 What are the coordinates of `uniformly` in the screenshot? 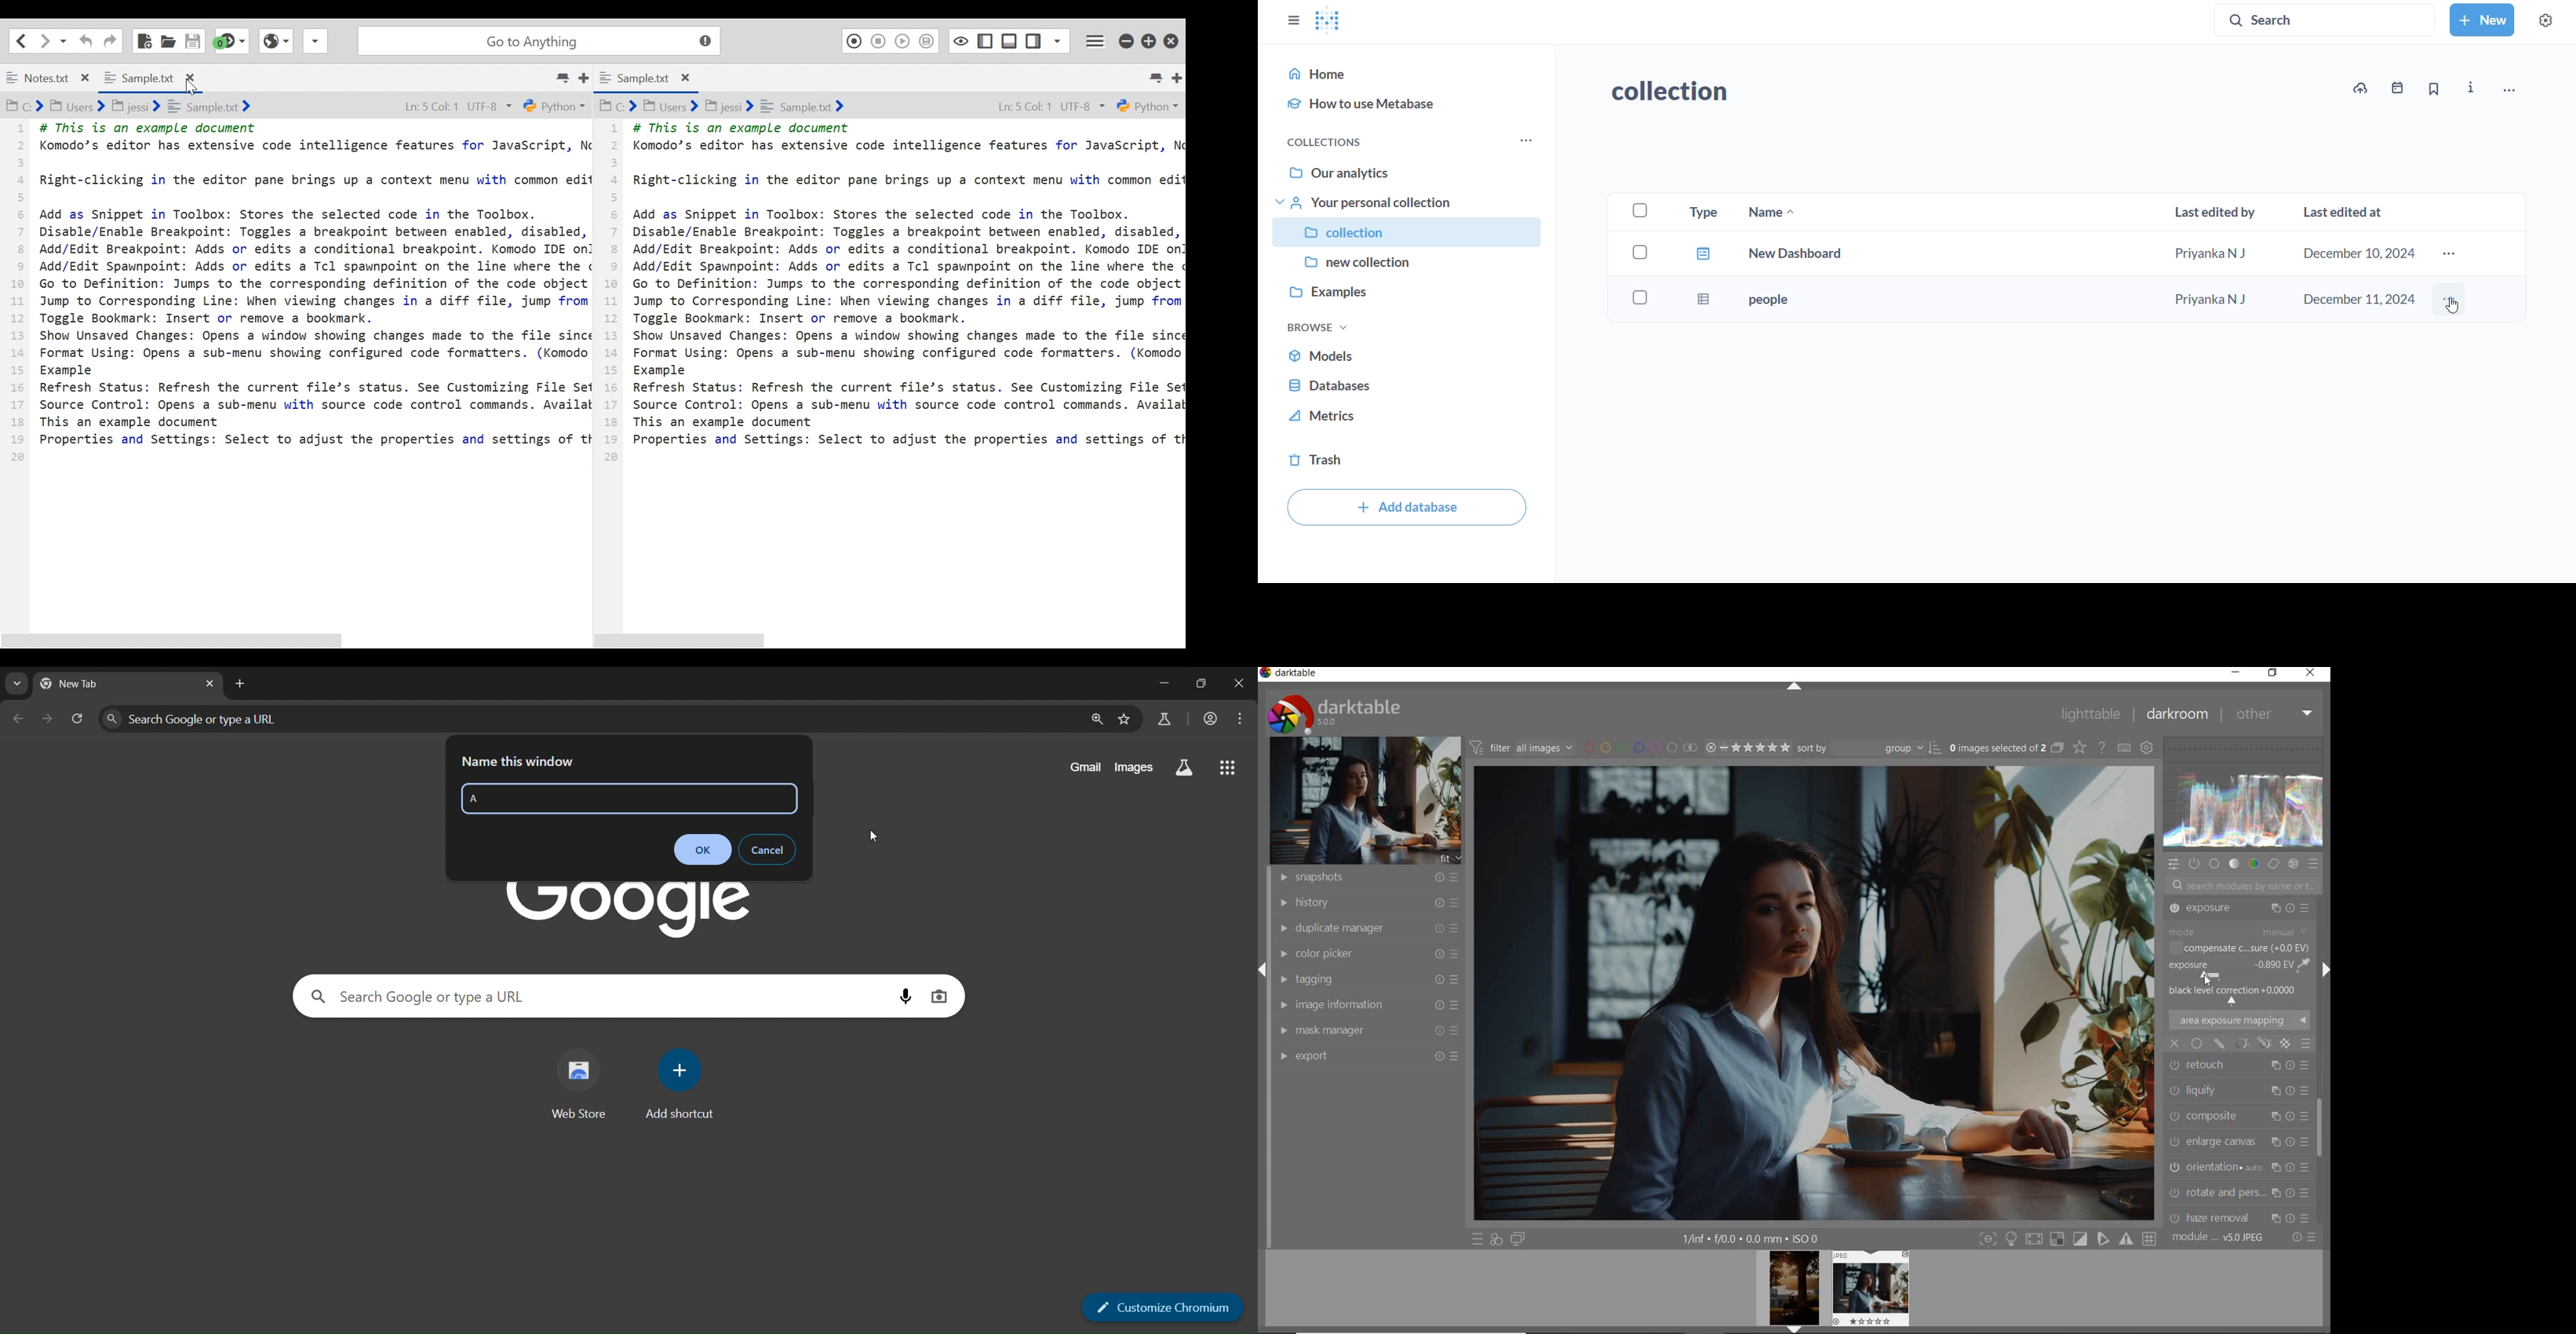 It's located at (2197, 1044).